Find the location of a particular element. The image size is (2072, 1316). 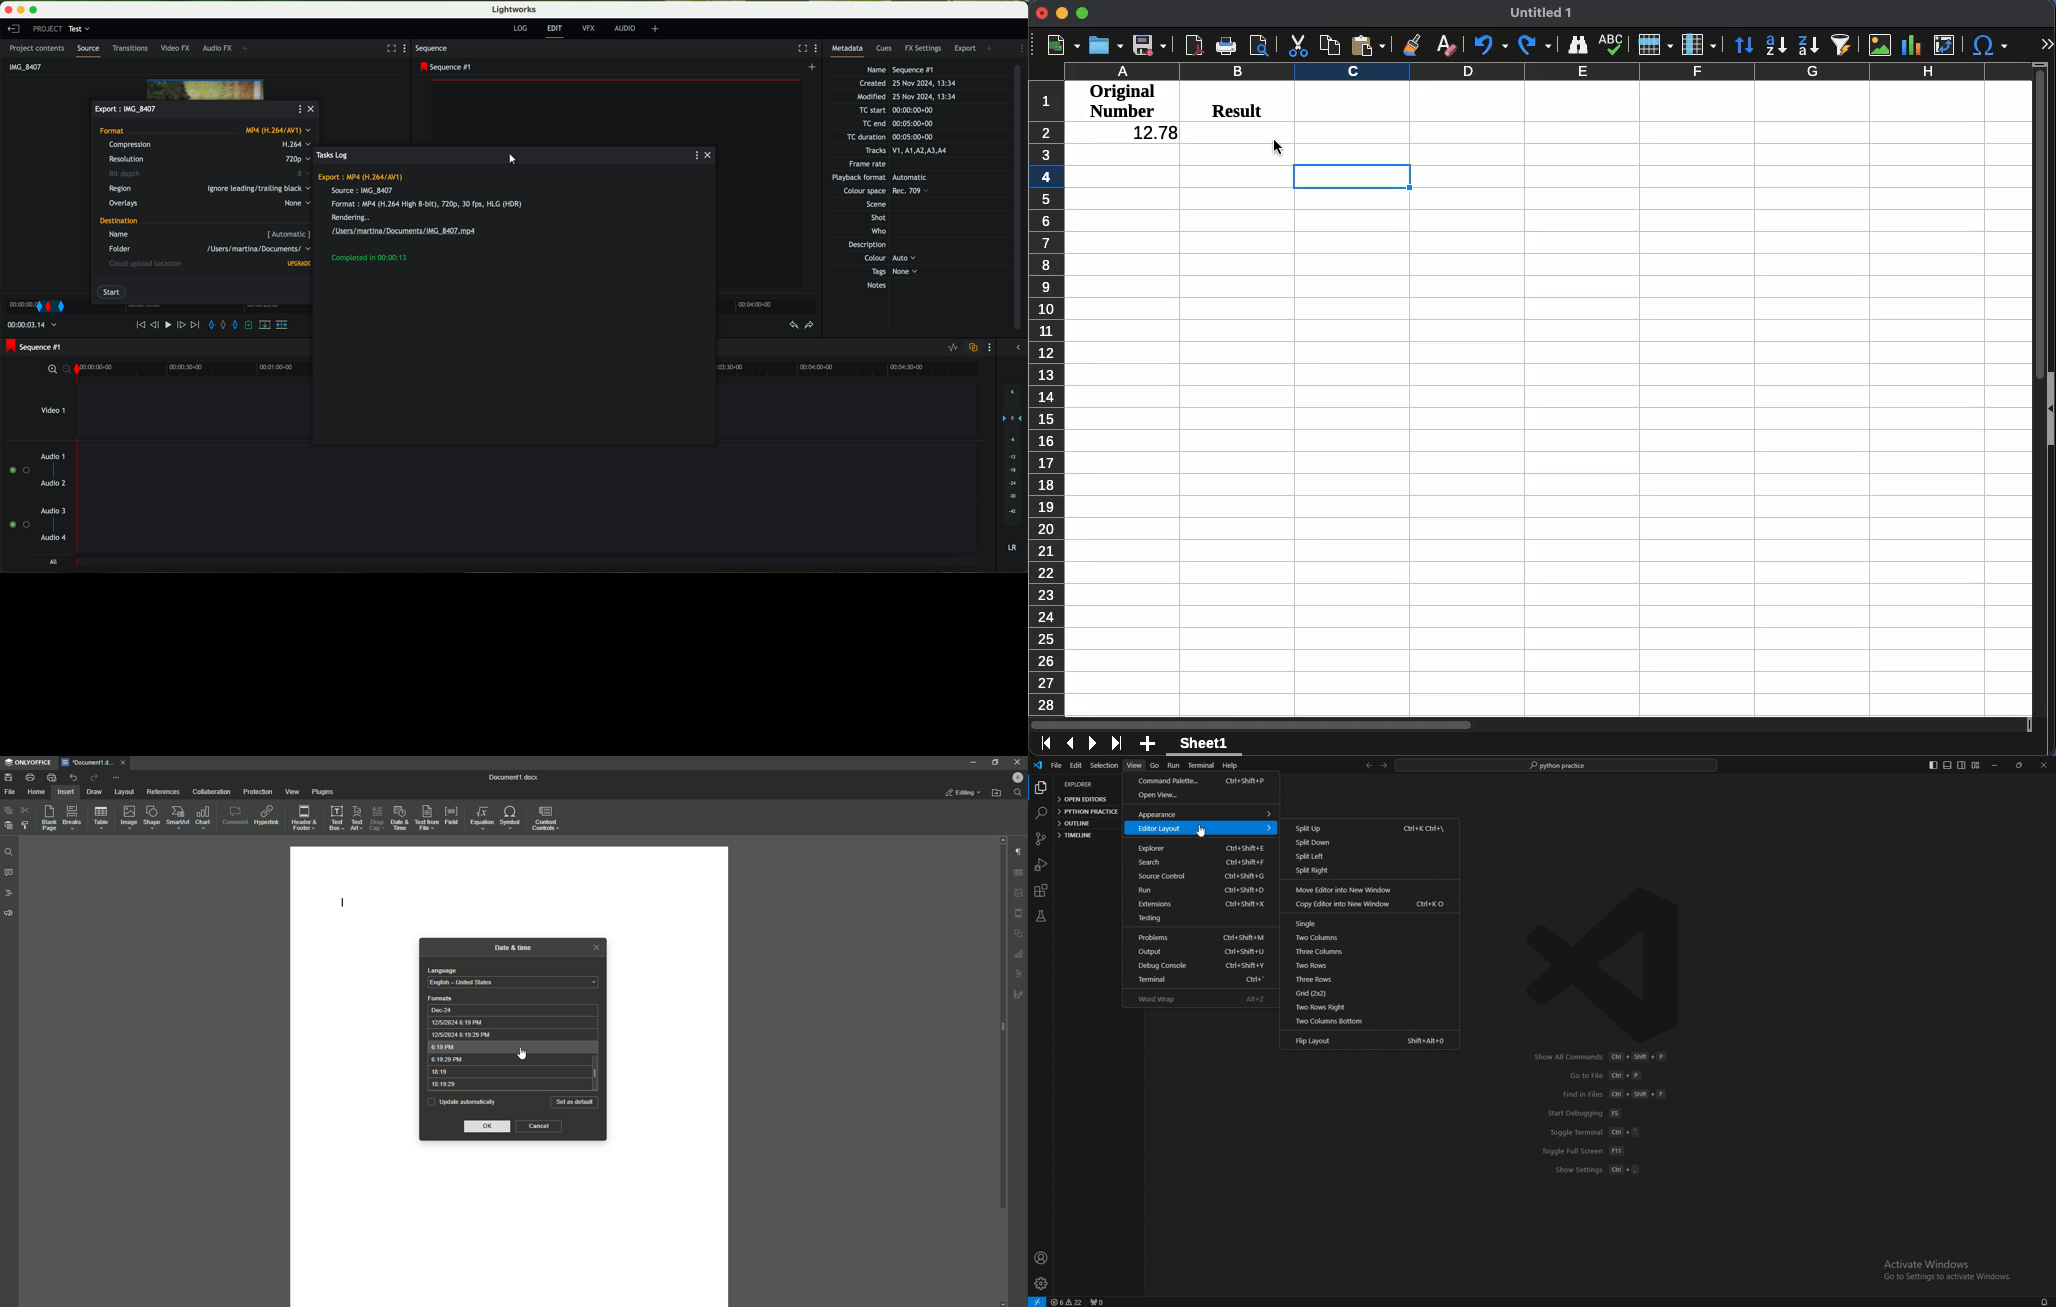

remove the marked section is located at coordinates (677, 326).